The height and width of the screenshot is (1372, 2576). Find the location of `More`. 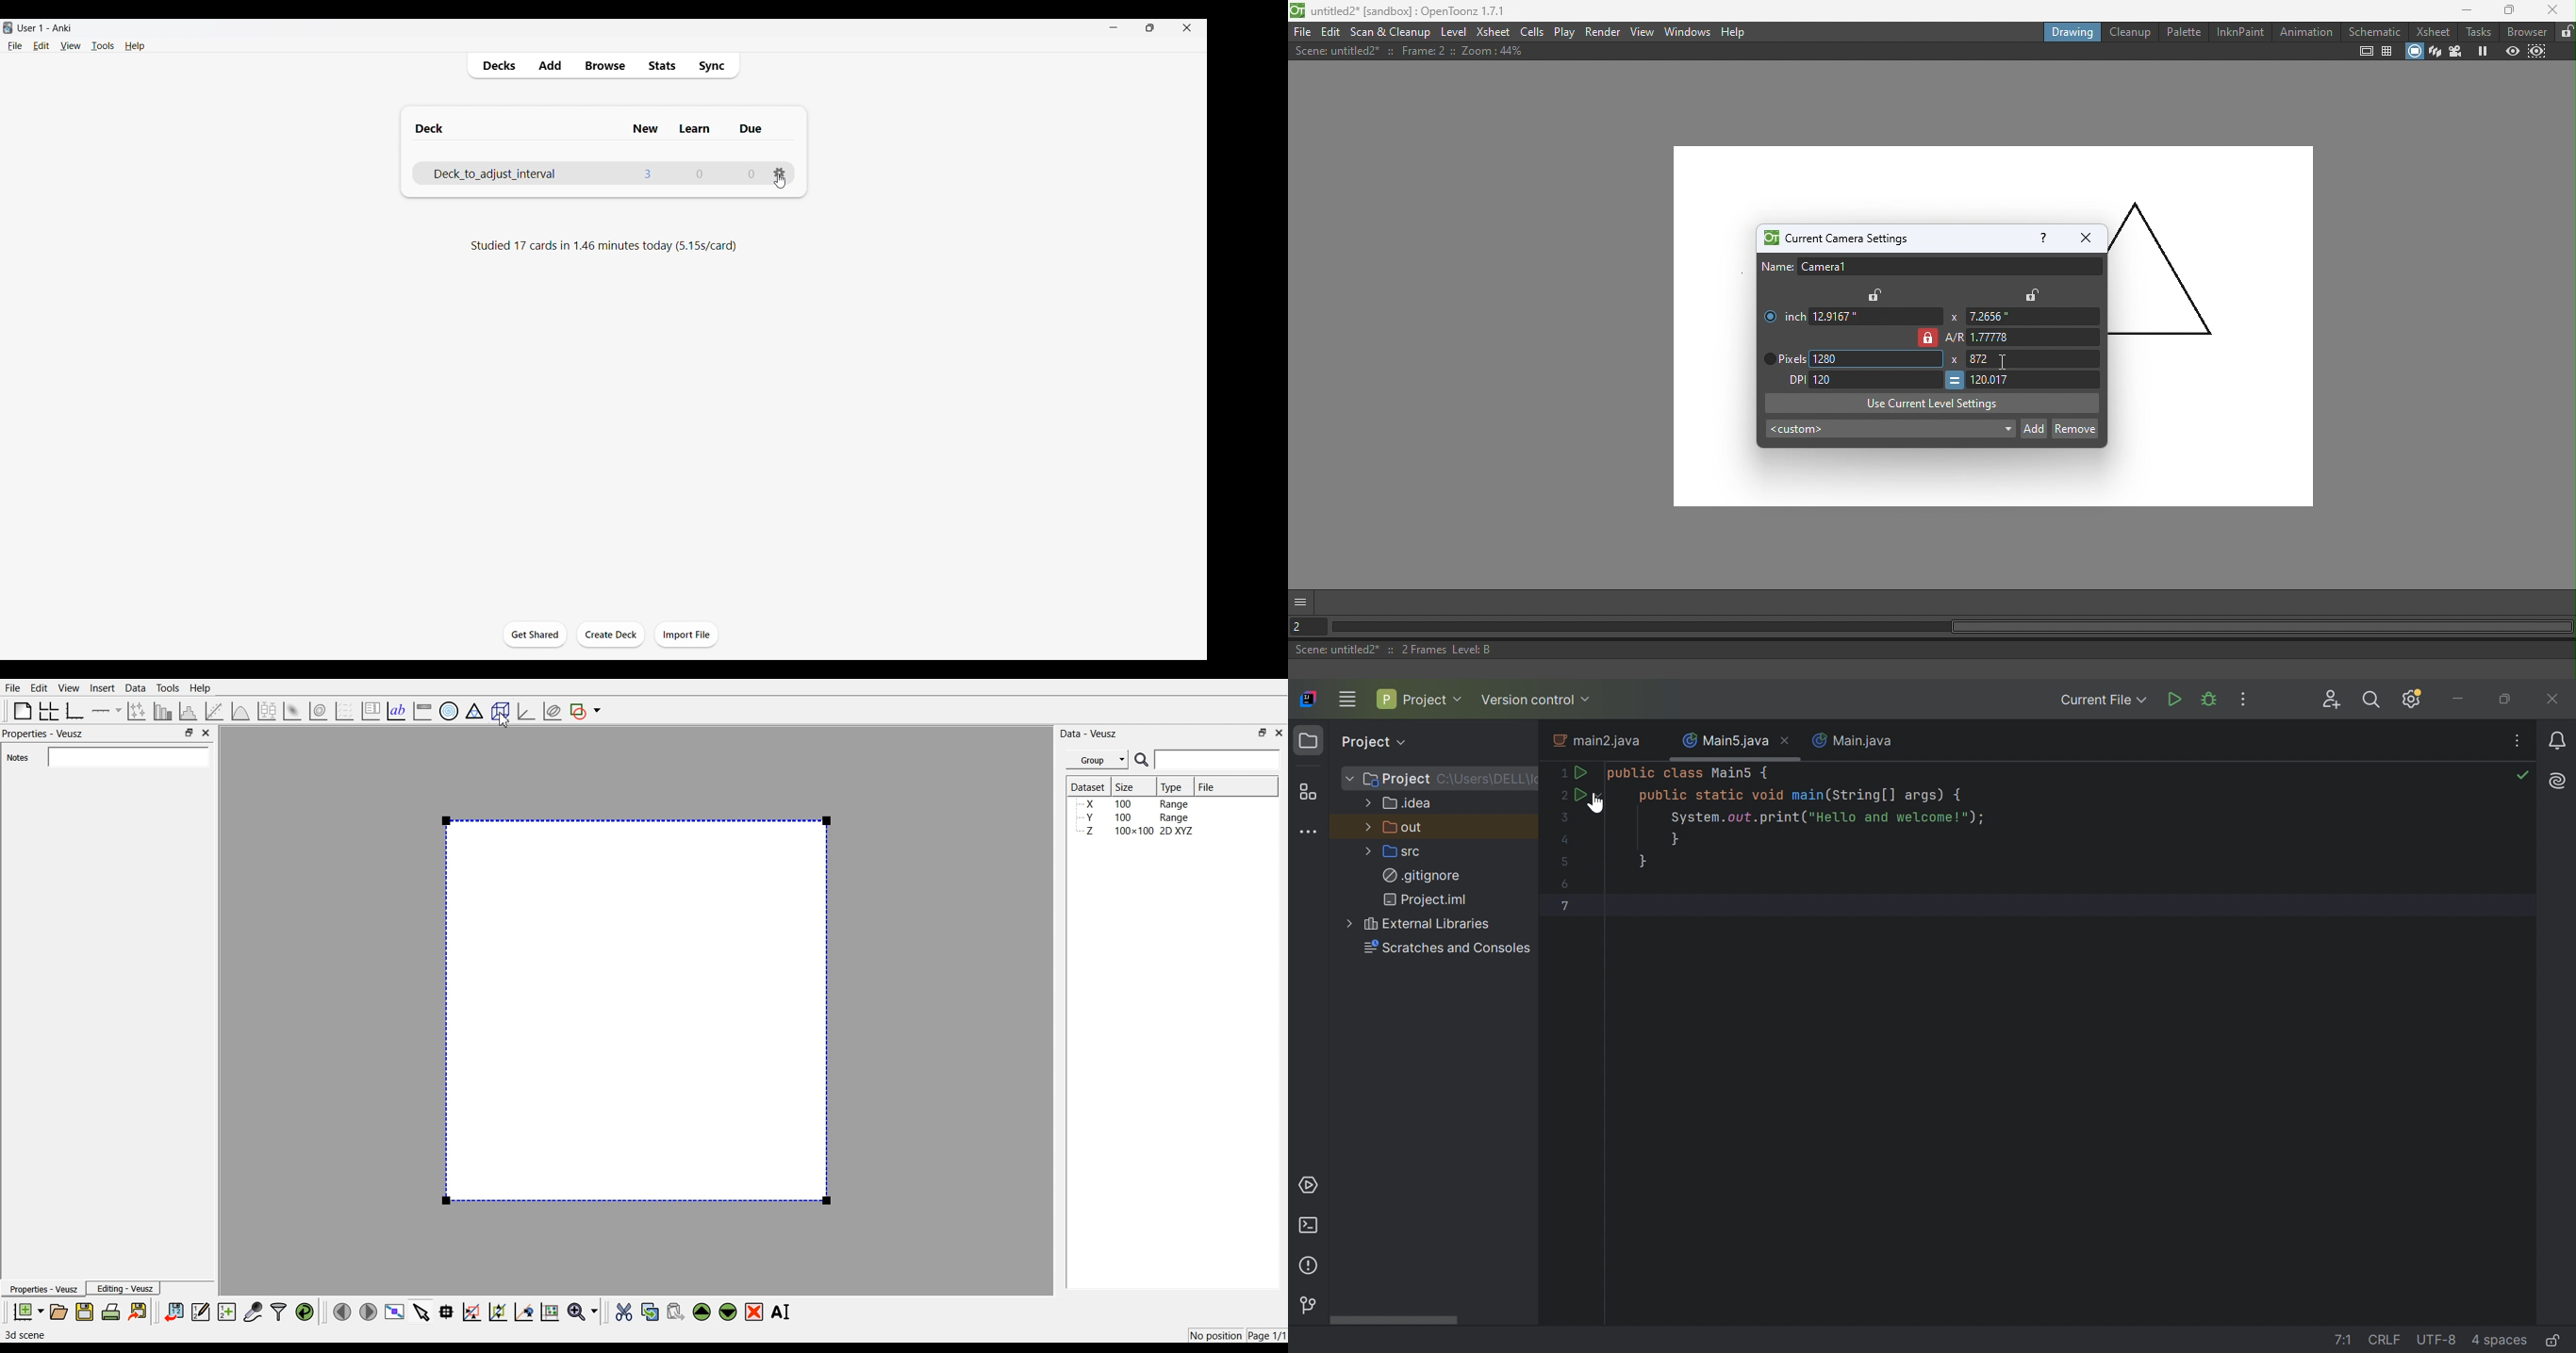

More is located at coordinates (1368, 851).